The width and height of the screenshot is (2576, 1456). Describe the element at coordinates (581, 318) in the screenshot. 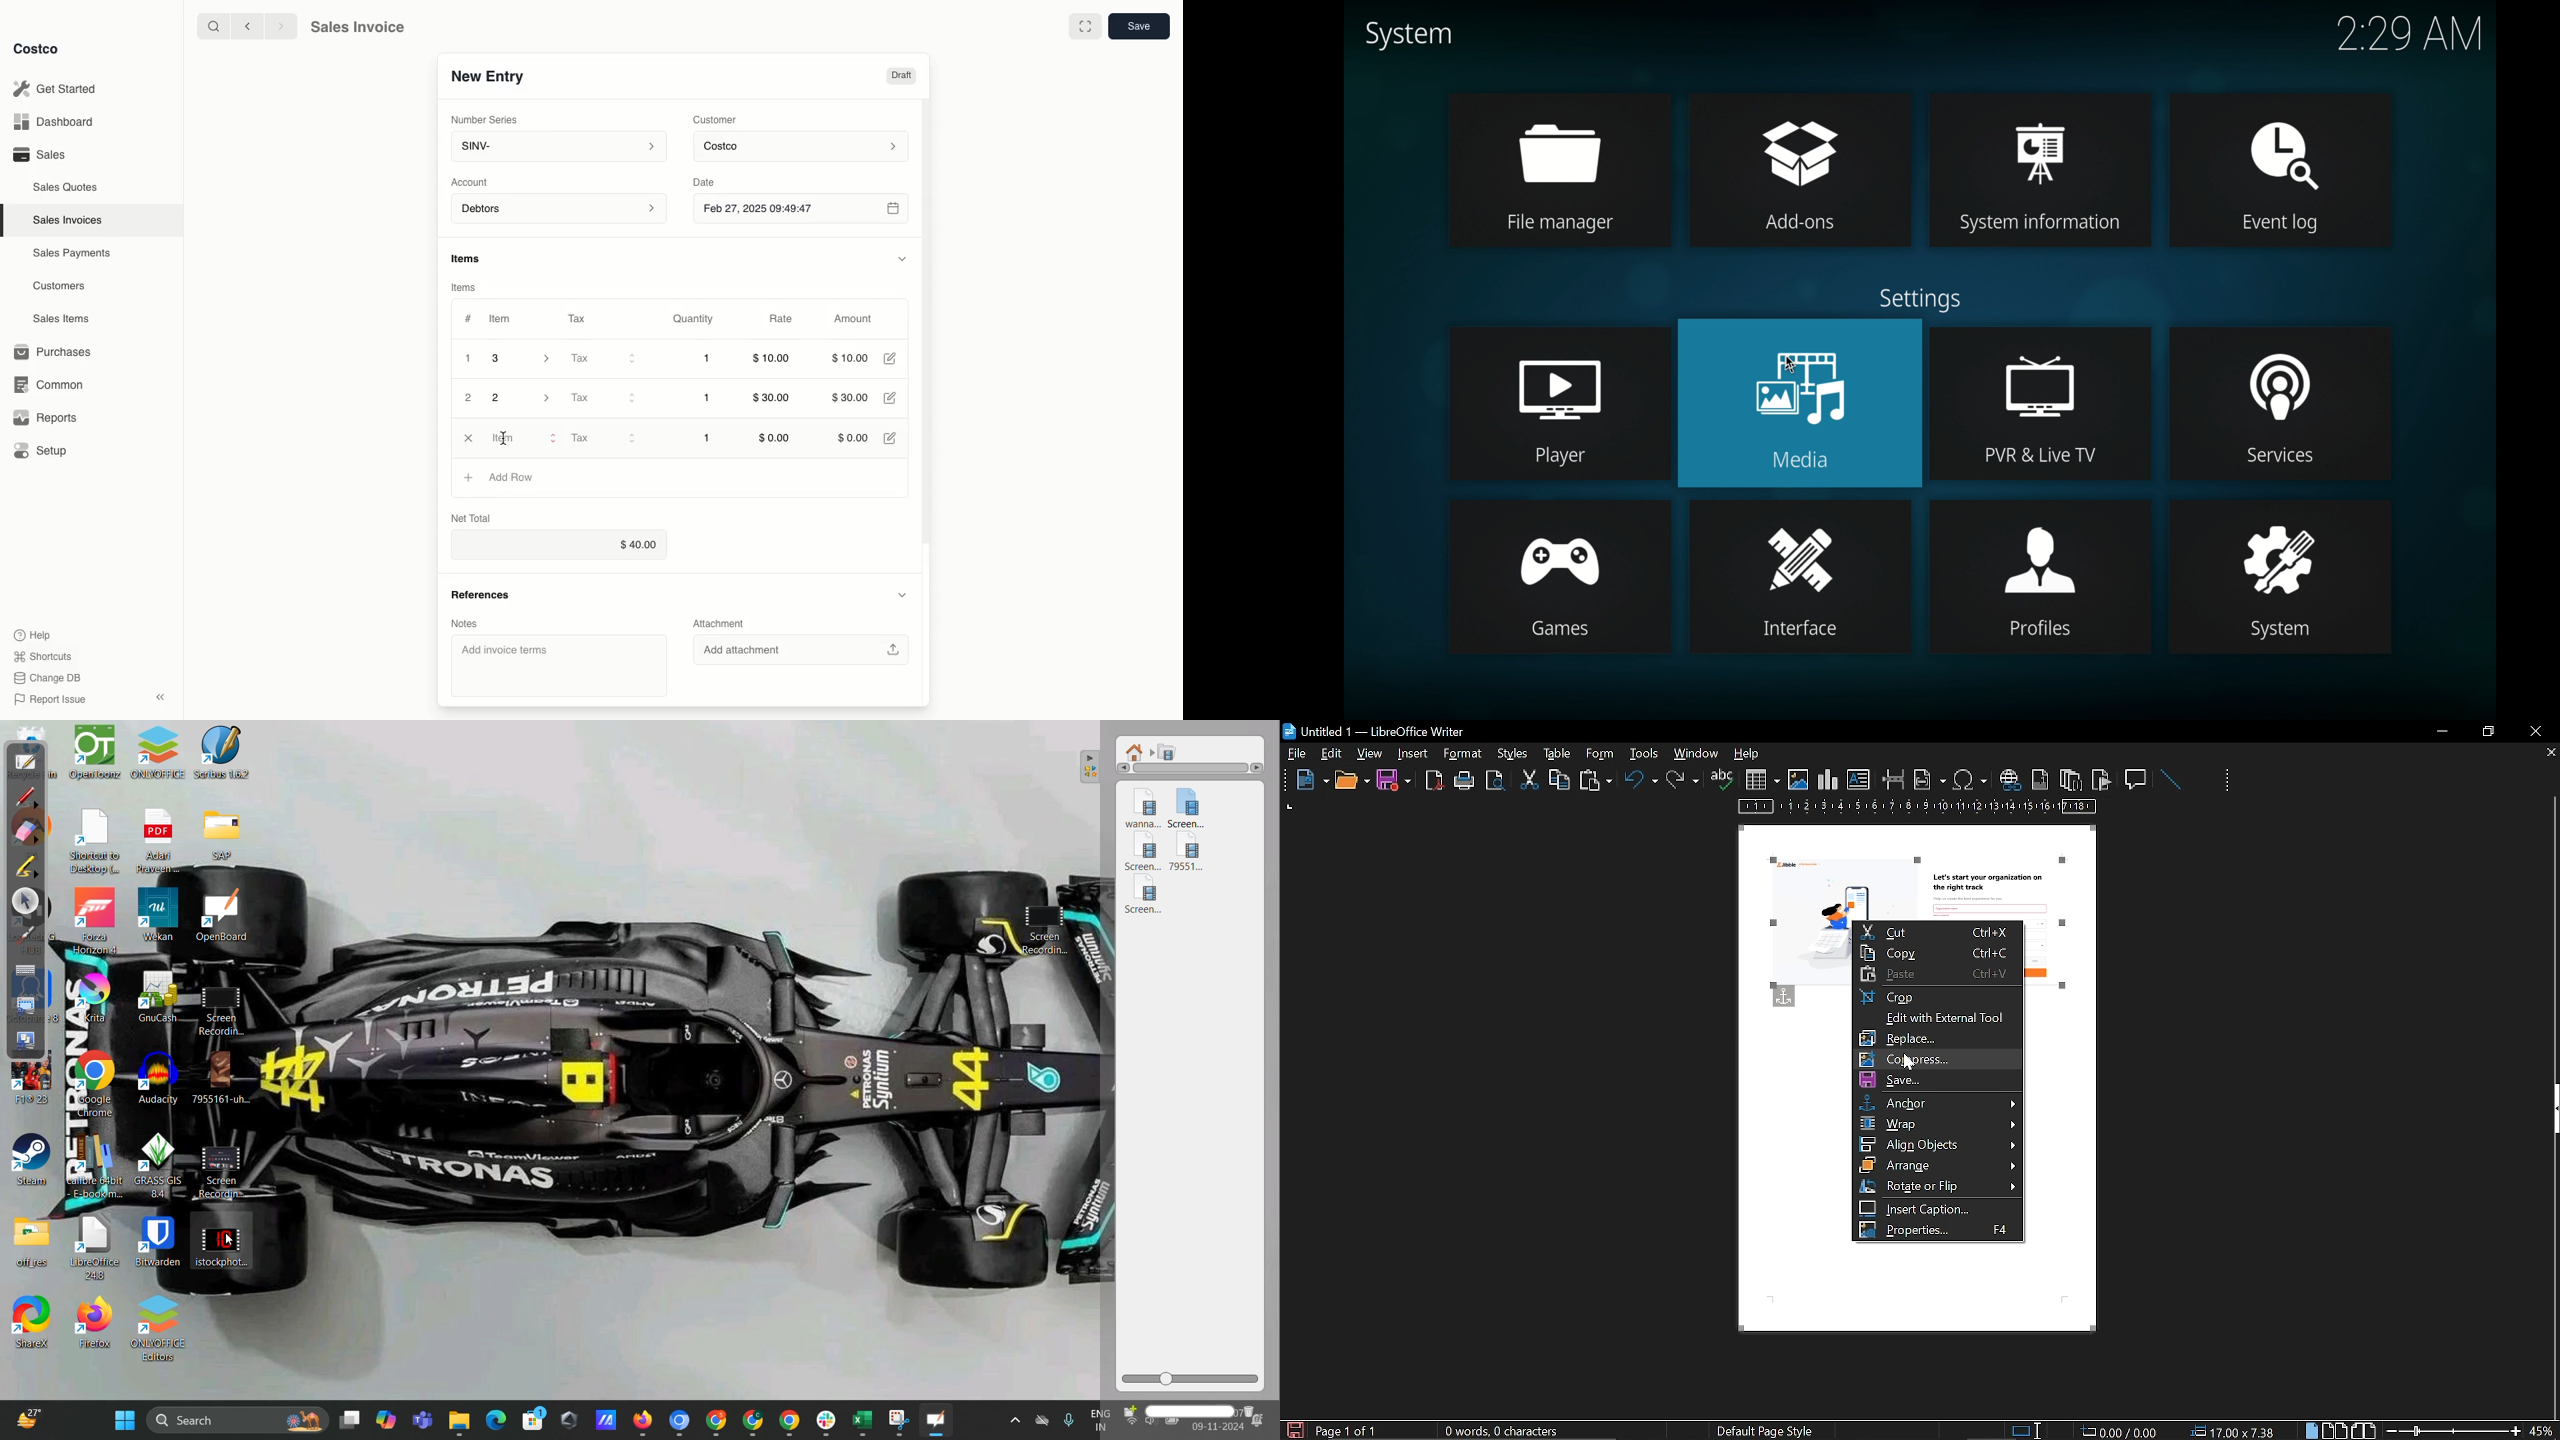

I see `Tax` at that location.